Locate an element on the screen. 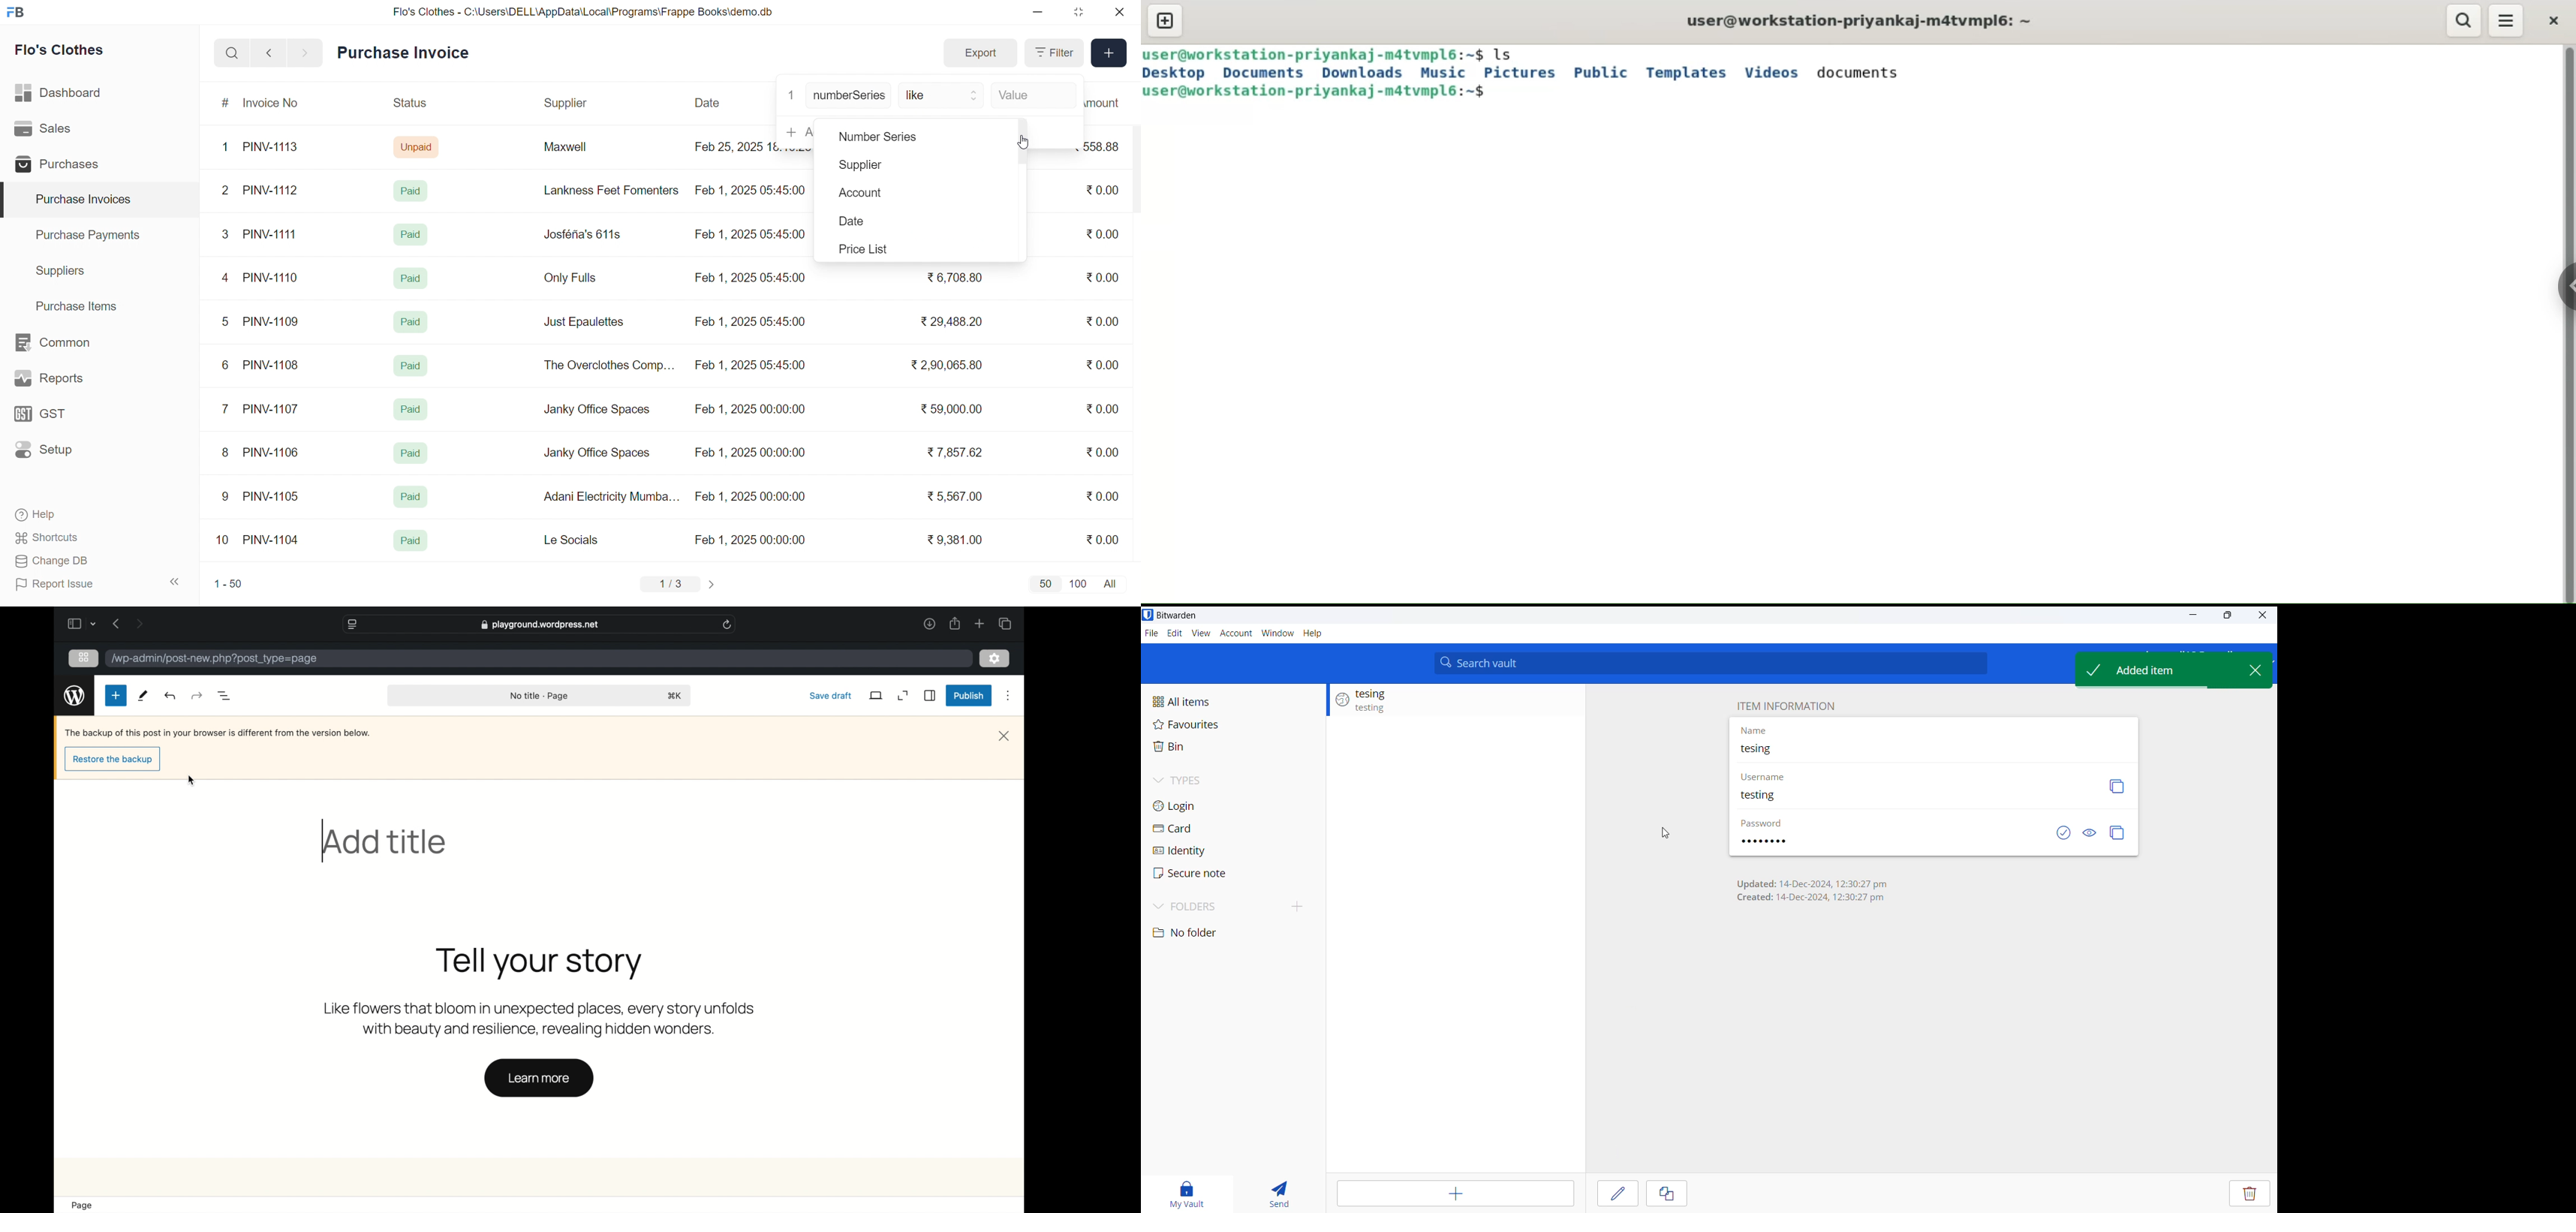 The image size is (2576, 1232). close is located at coordinates (1119, 12).